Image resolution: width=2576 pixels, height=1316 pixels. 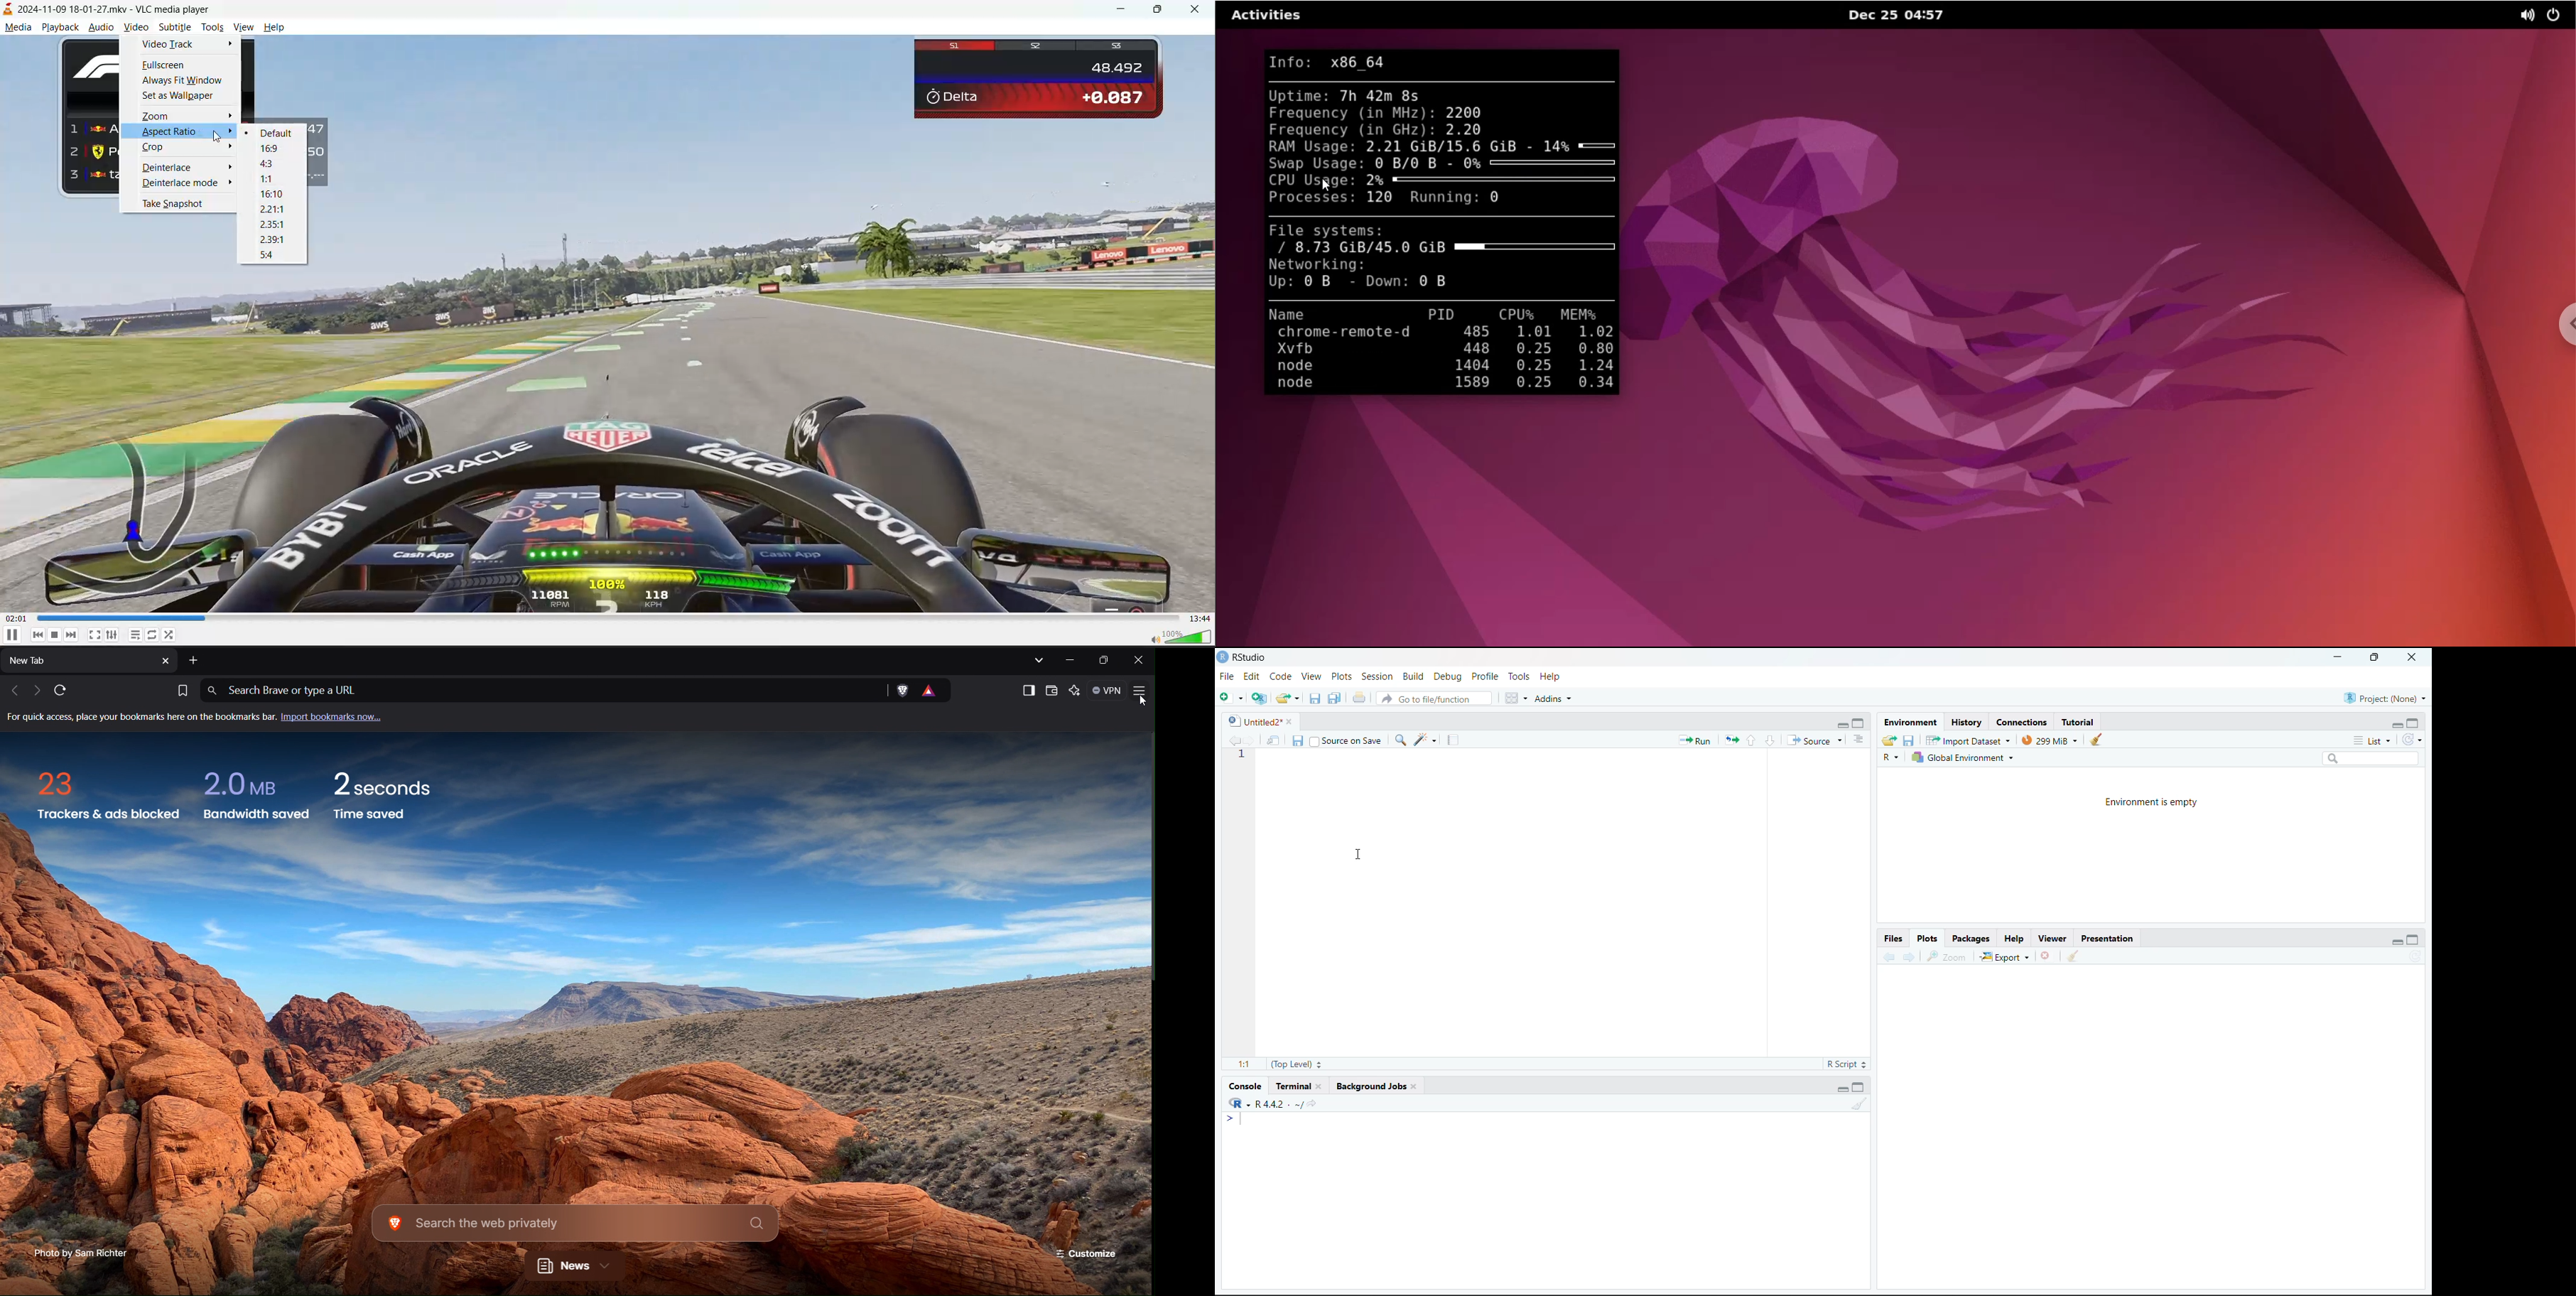 What do you see at coordinates (2108, 938) in the screenshot?
I see `Presentation` at bounding box center [2108, 938].